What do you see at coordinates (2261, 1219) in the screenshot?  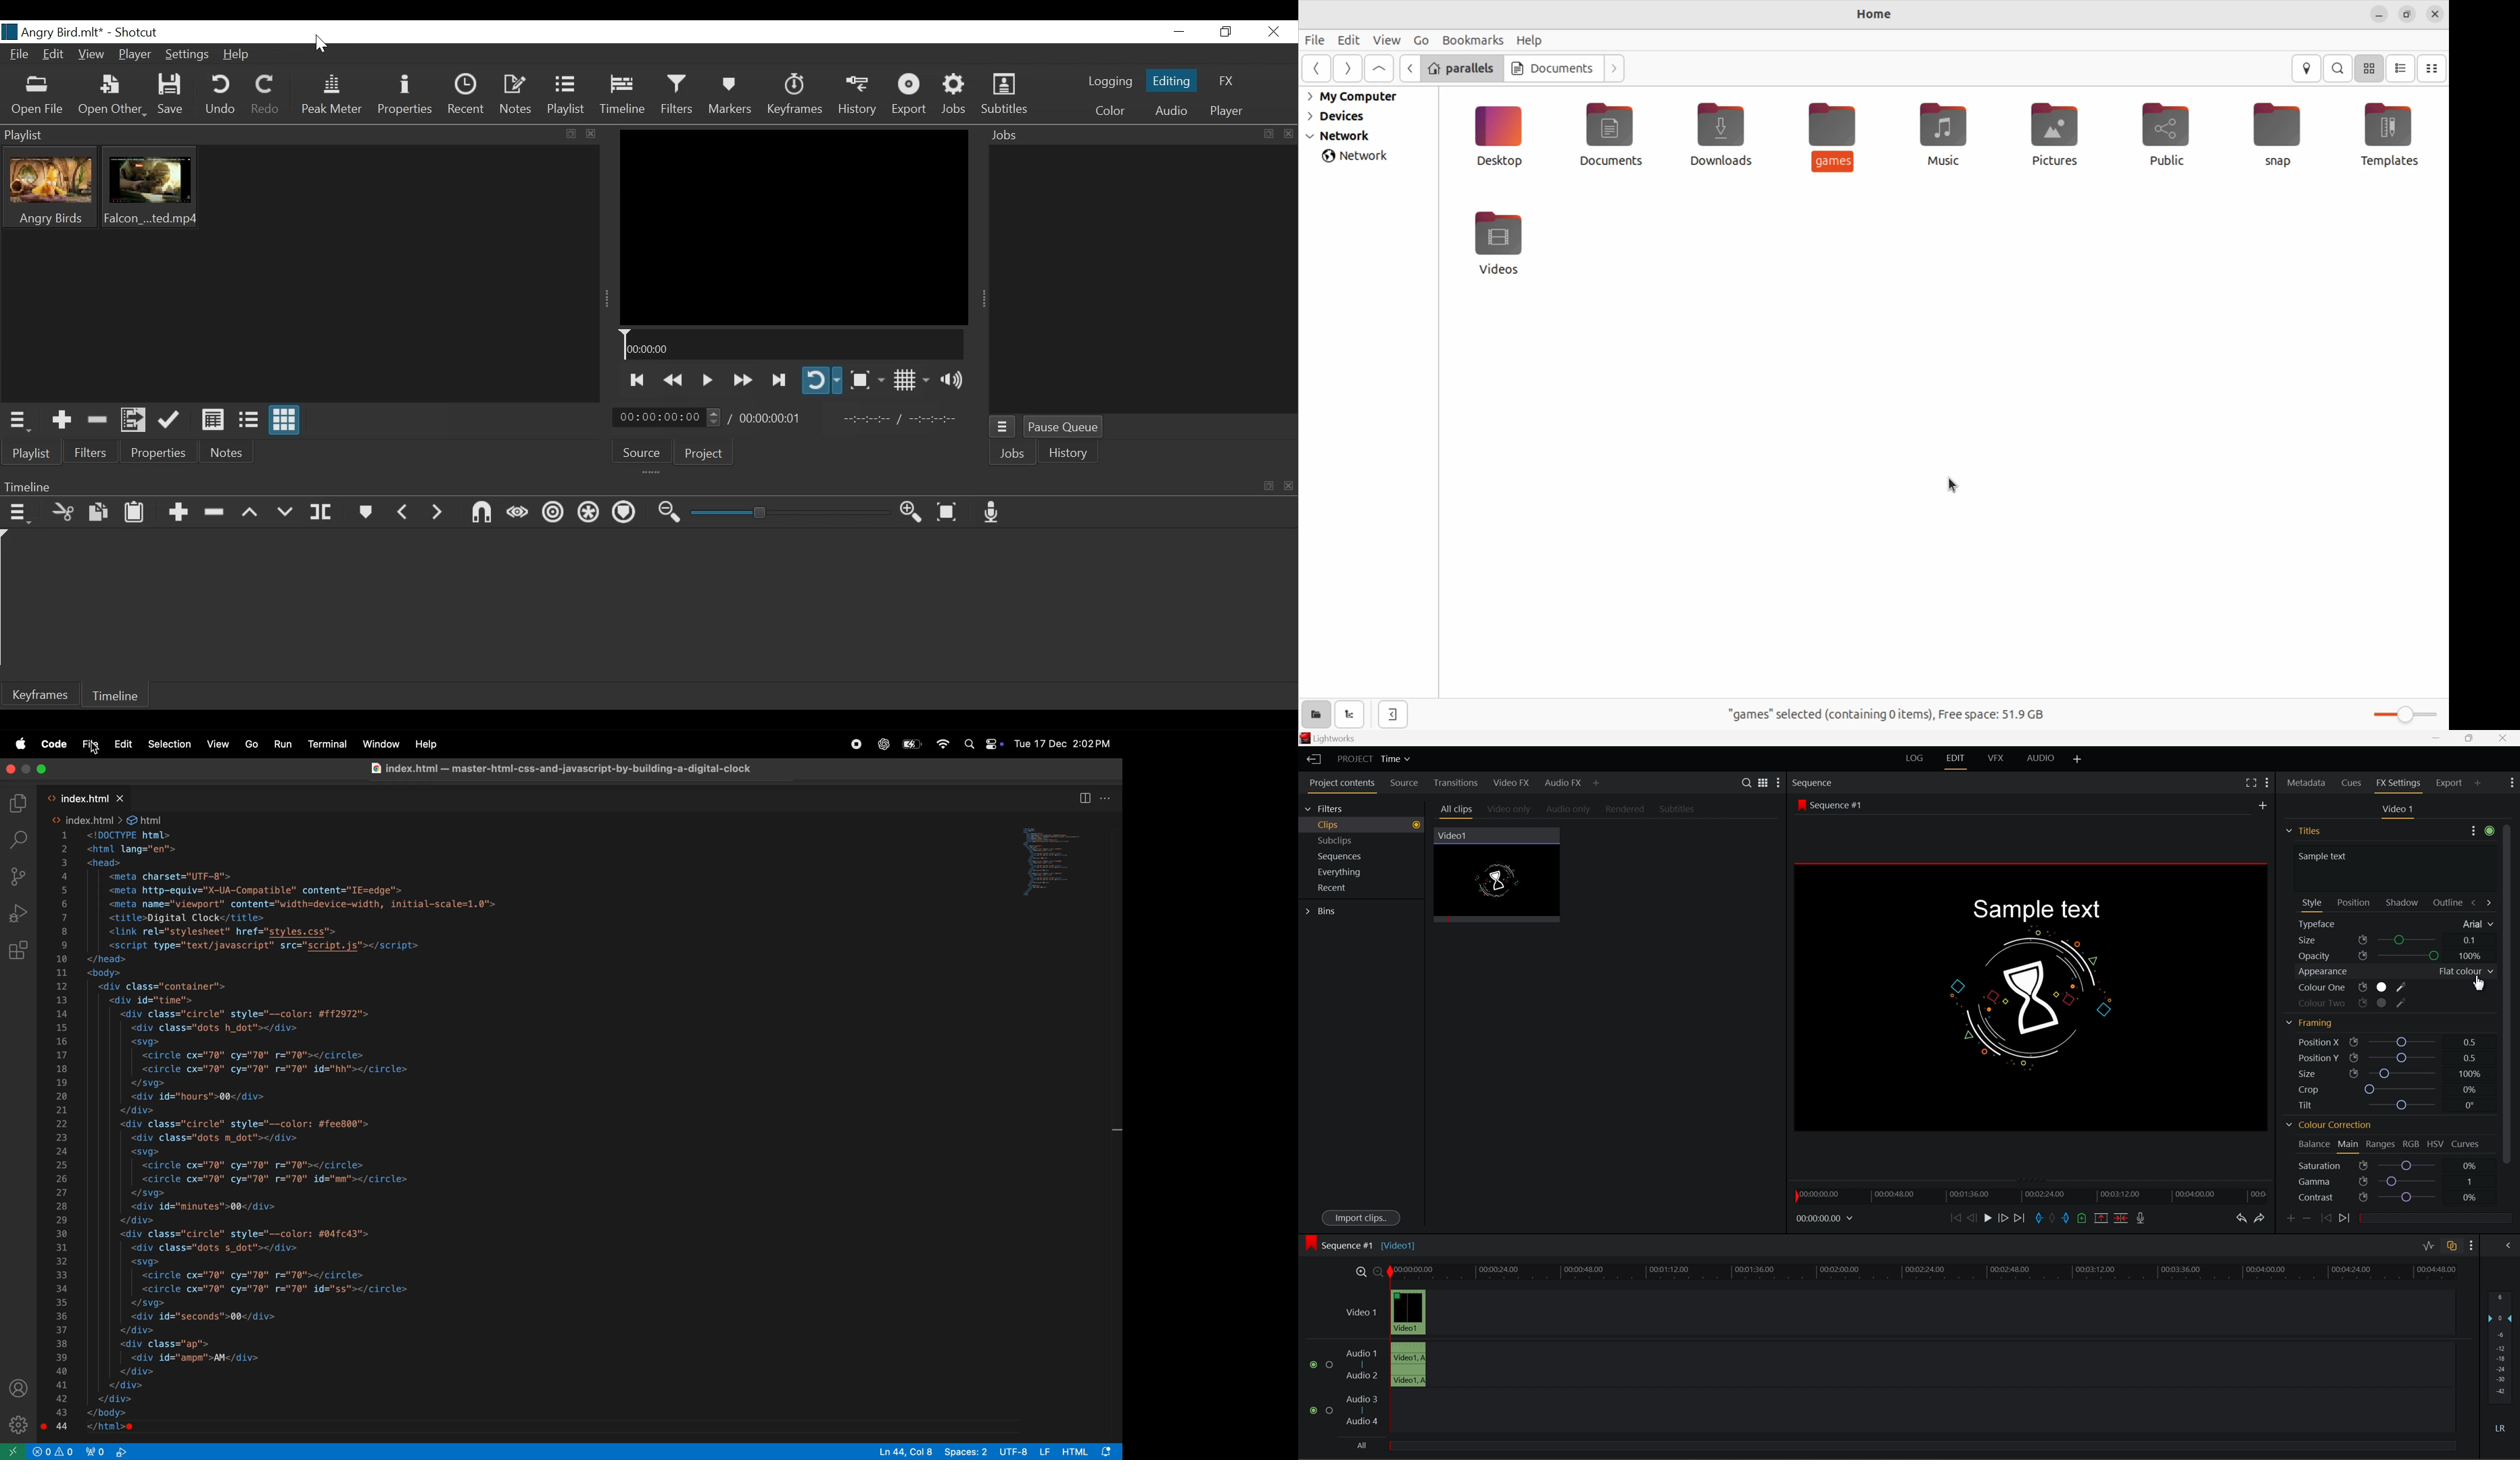 I see `redo` at bounding box center [2261, 1219].